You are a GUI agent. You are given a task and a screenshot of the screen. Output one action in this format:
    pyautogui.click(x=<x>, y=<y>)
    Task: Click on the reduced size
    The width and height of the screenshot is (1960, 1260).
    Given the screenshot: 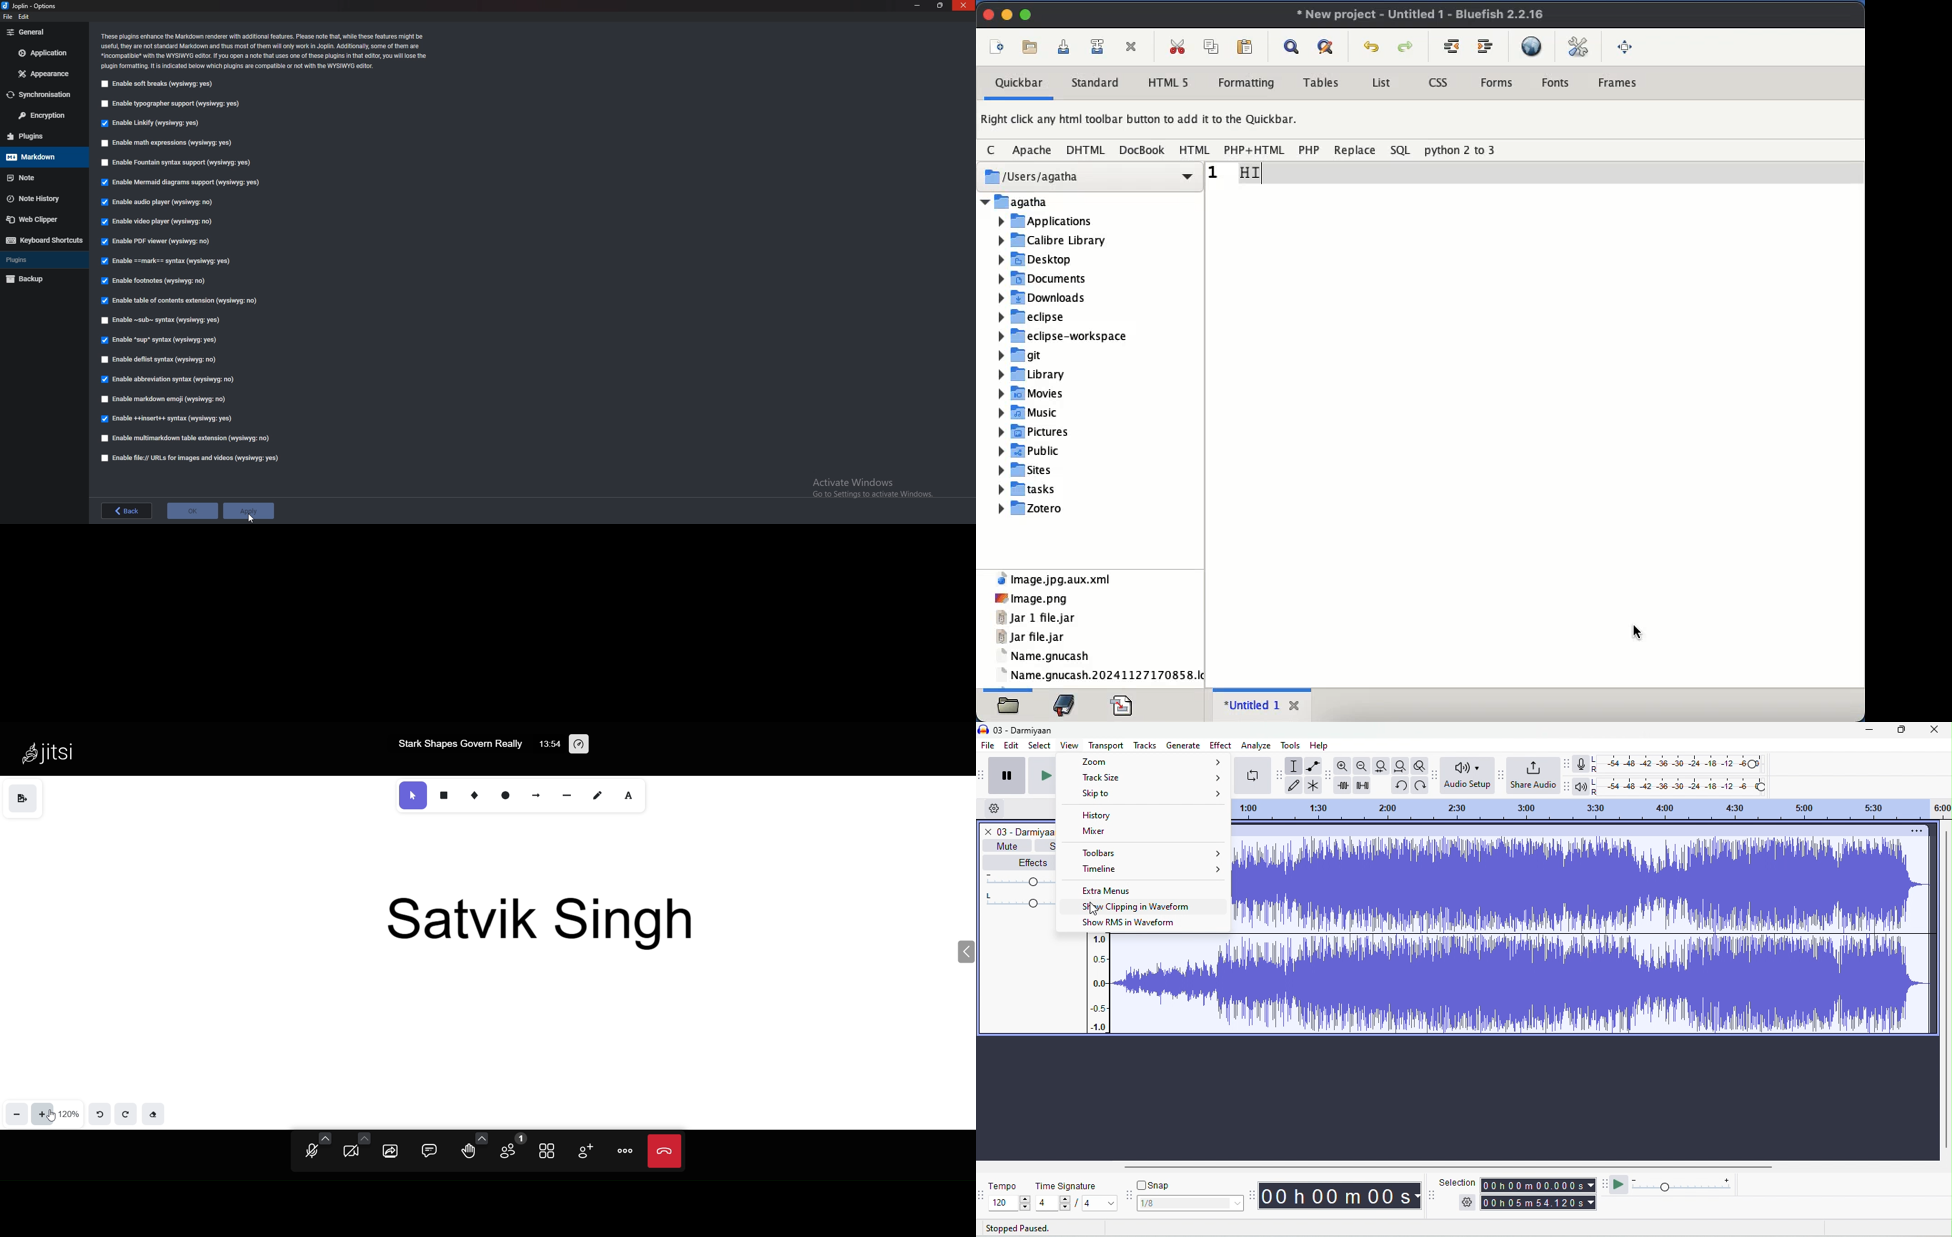 What is the action you would take?
    pyautogui.click(x=1238, y=174)
    